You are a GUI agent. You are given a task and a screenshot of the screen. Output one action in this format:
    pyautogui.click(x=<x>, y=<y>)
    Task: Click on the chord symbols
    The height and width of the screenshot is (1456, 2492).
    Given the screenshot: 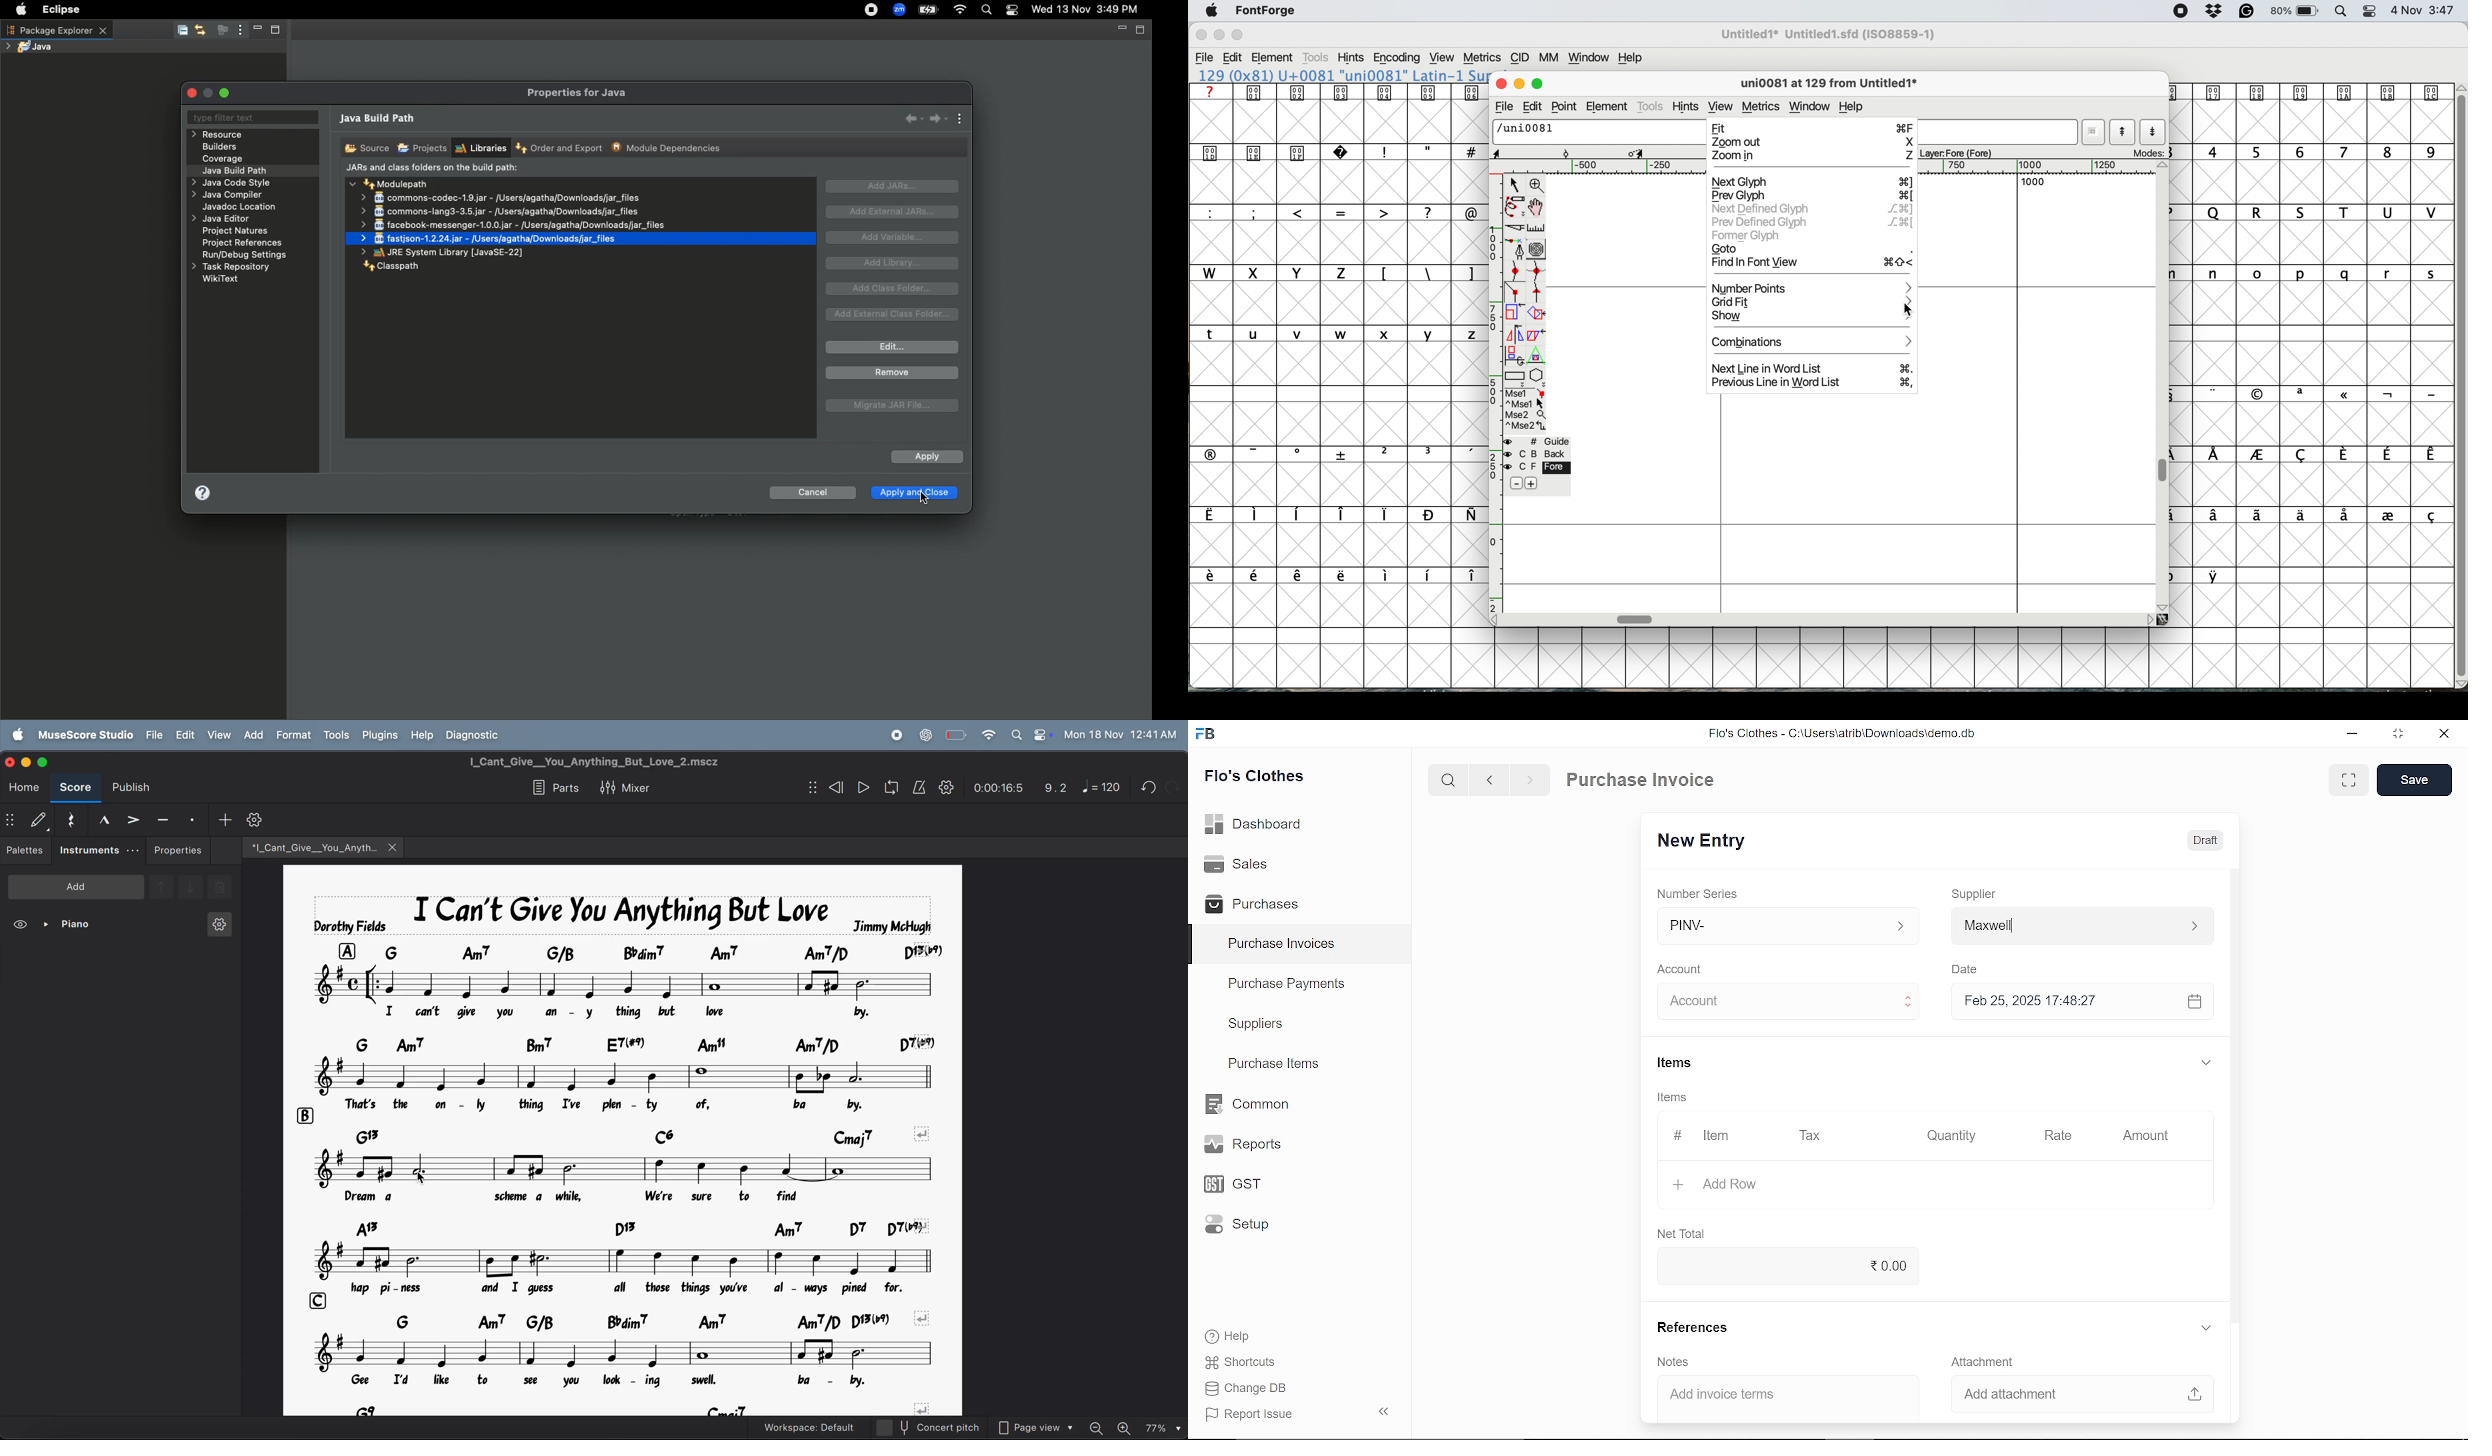 What is the action you would take?
    pyautogui.click(x=656, y=1322)
    